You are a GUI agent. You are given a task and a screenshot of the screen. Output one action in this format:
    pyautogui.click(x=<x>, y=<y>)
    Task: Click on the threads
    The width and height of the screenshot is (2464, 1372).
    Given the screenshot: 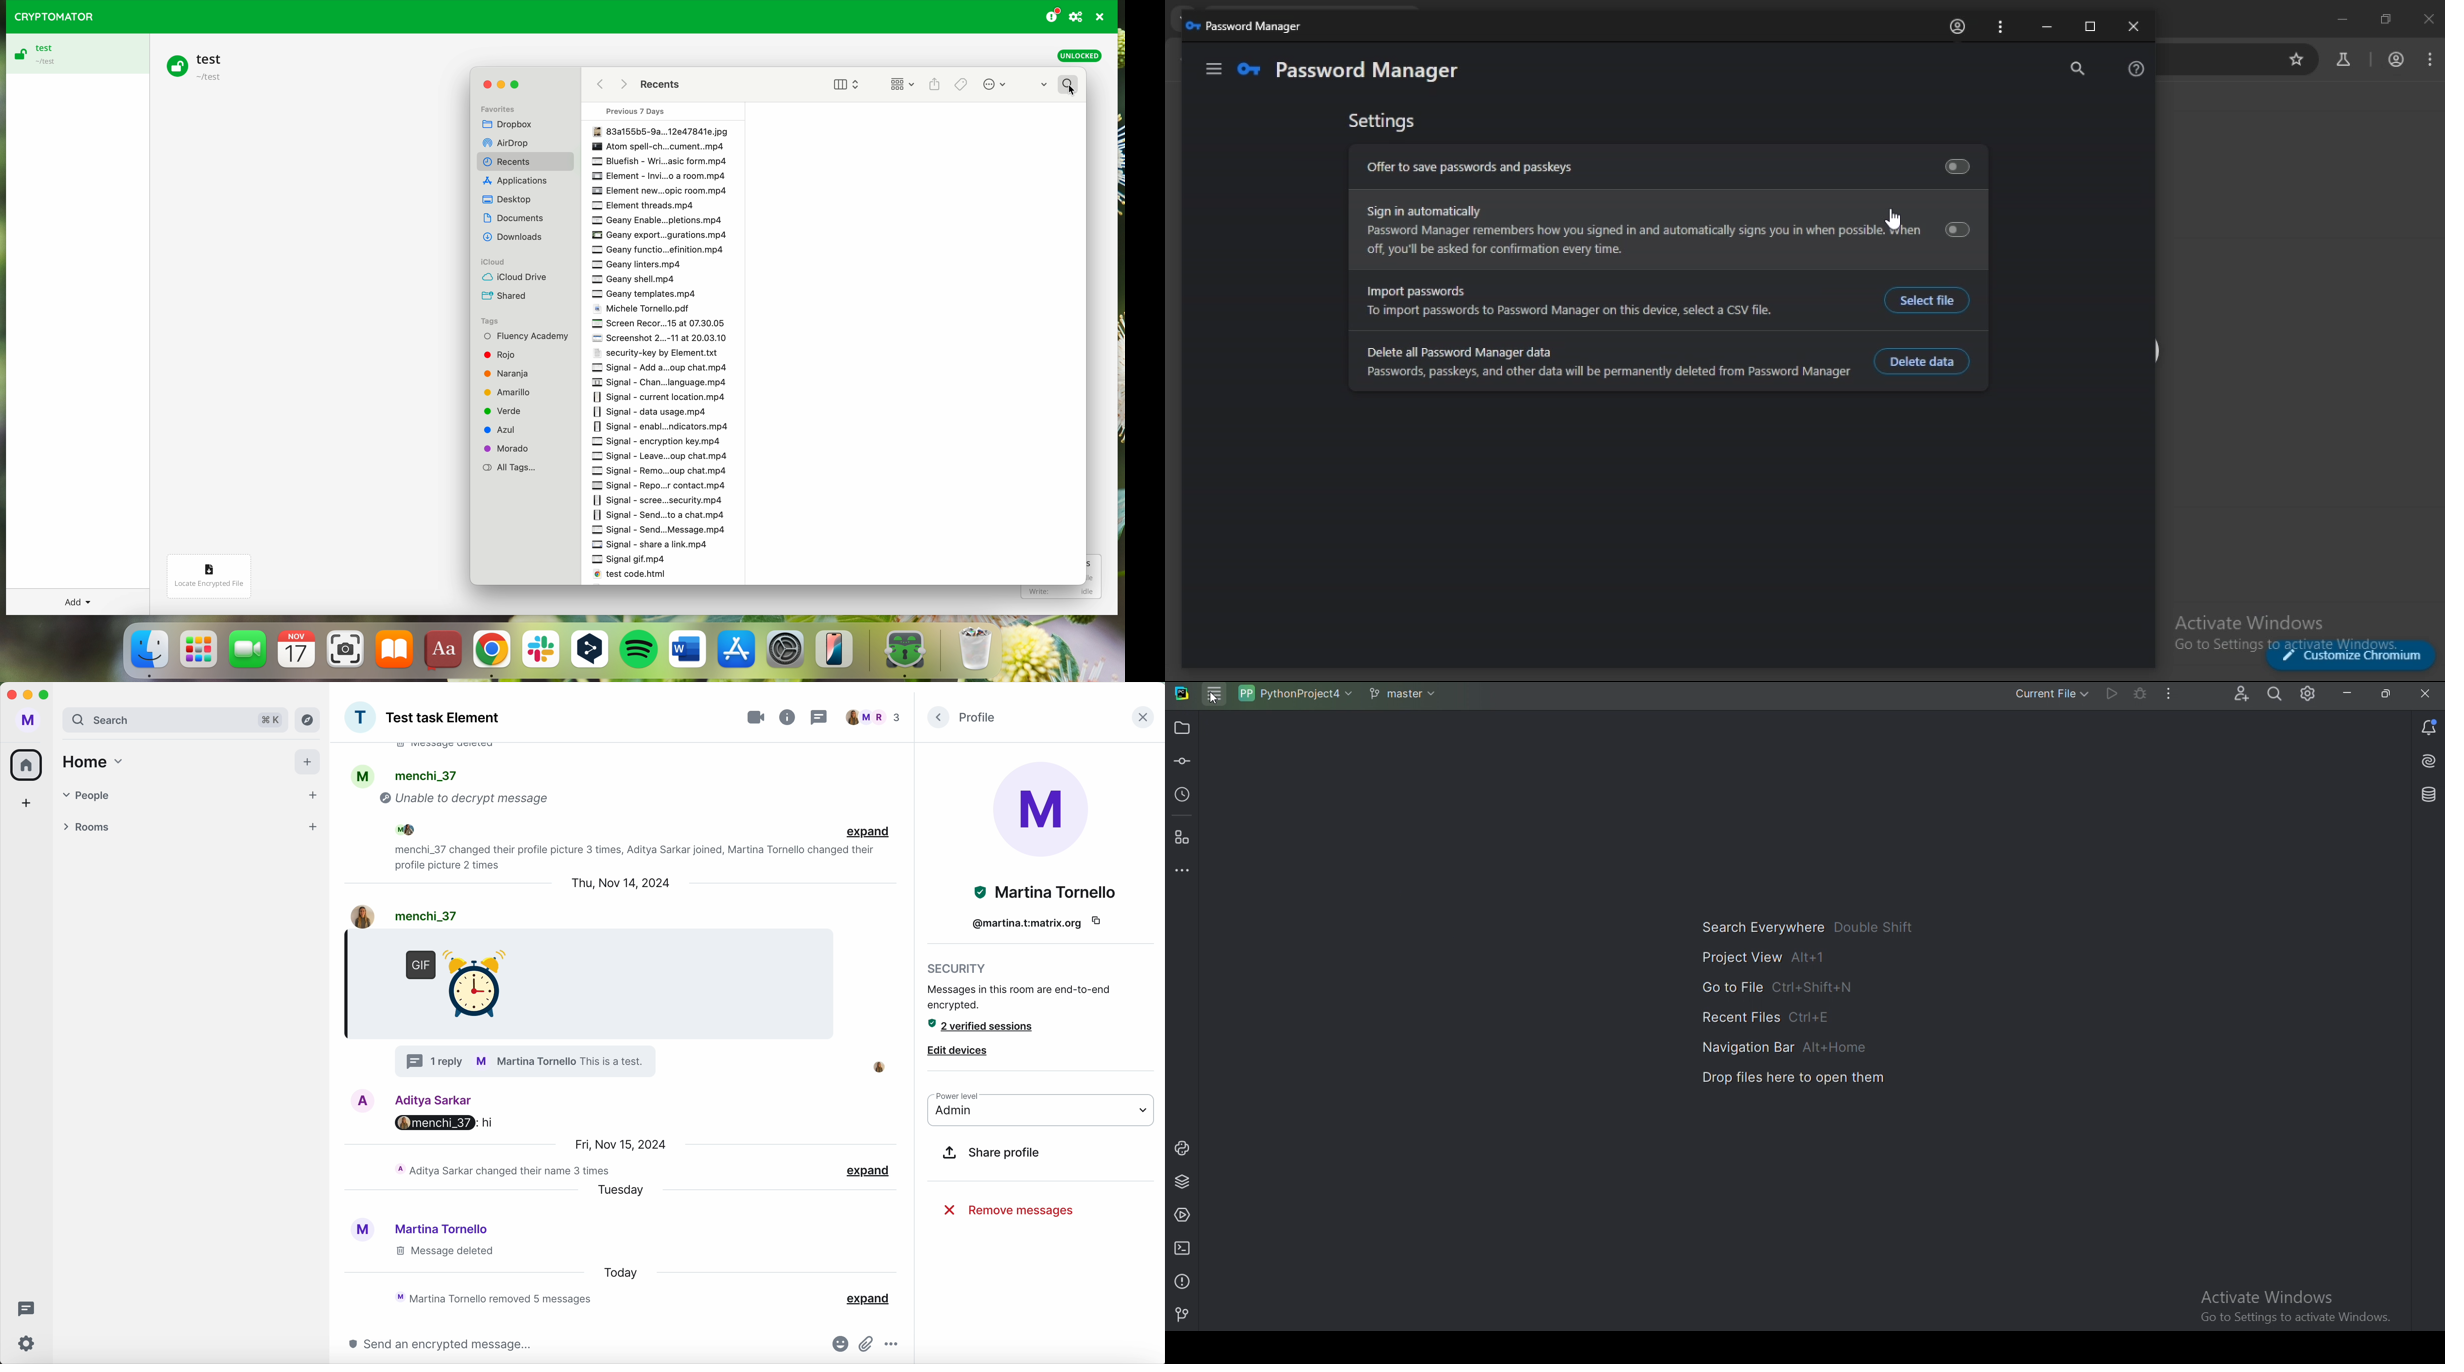 What is the action you would take?
    pyautogui.click(x=24, y=1307)
    